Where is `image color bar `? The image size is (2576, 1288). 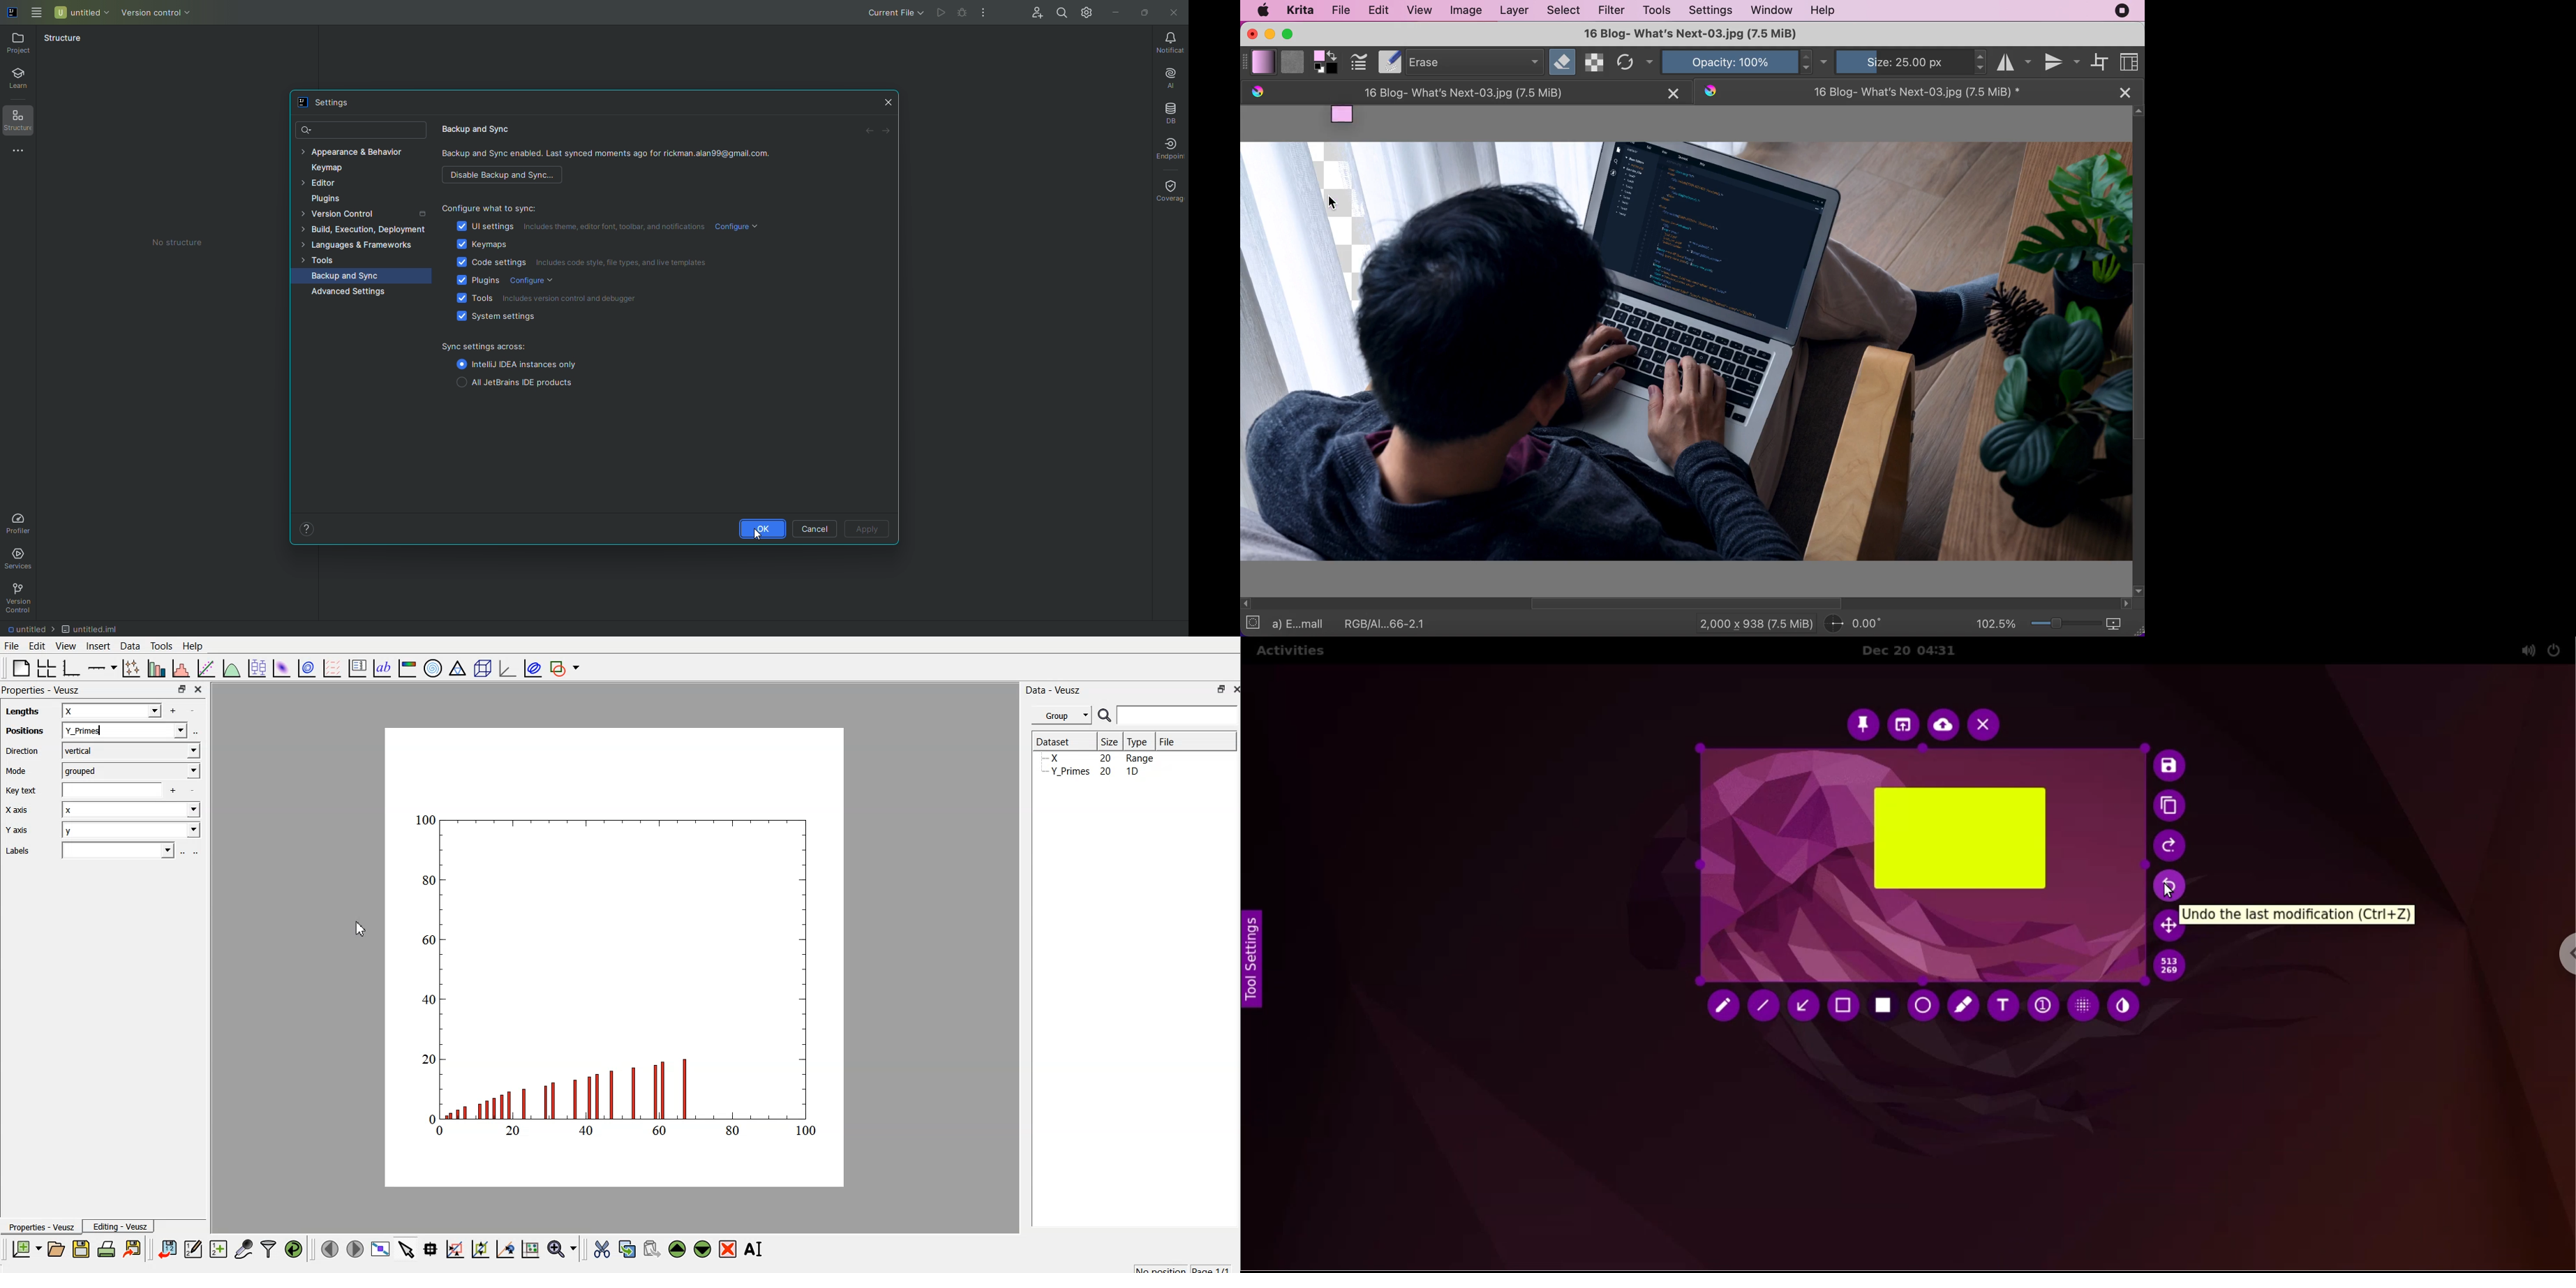
image color bar  is located at coordinates (408, 670).